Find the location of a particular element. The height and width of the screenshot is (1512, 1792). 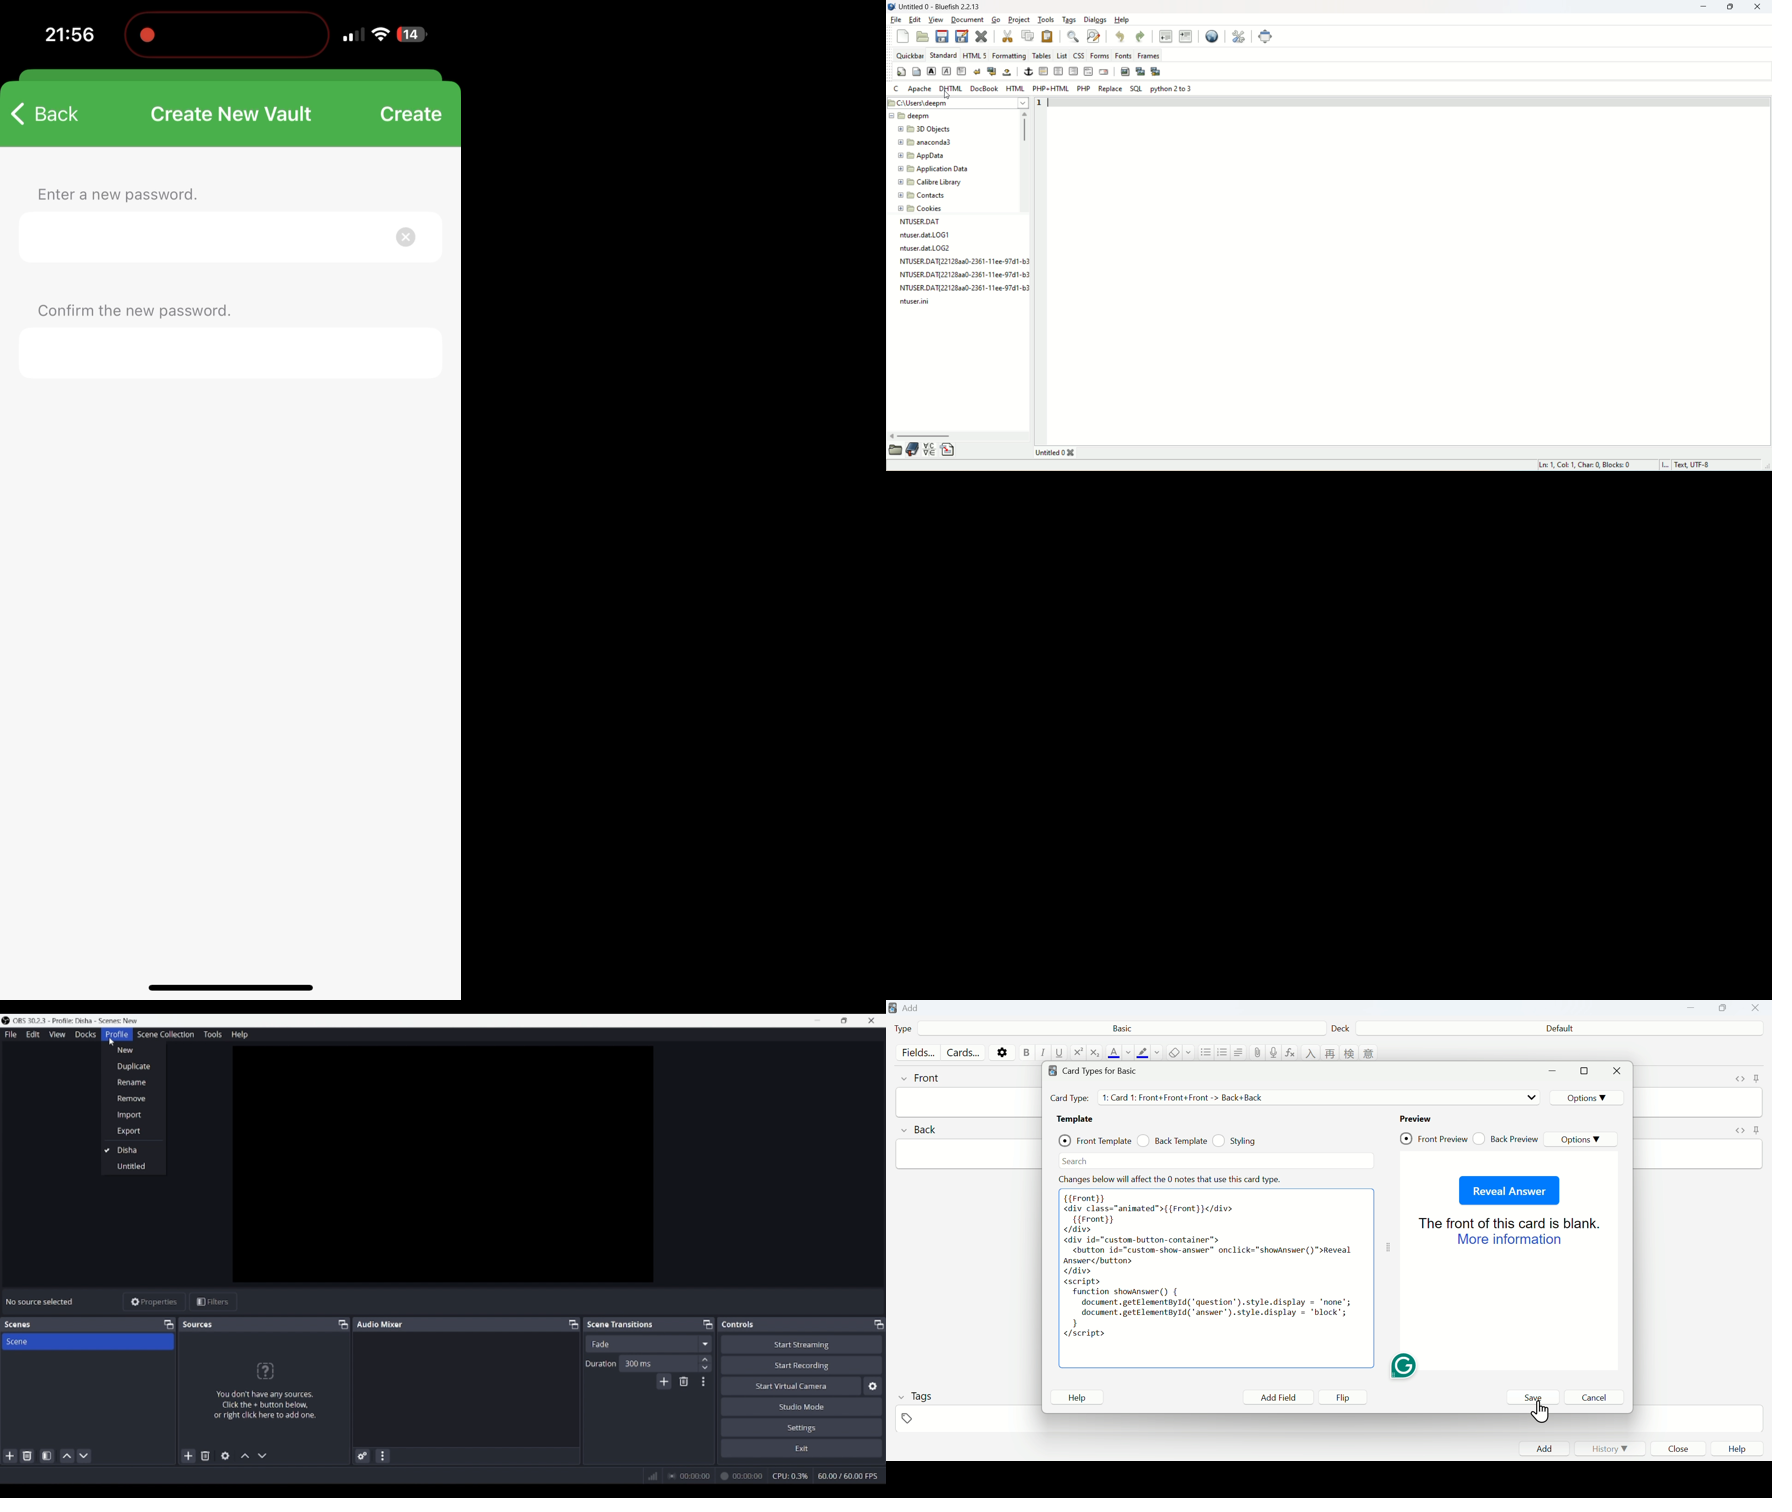

back input field is located at coordinates (969, 1154).